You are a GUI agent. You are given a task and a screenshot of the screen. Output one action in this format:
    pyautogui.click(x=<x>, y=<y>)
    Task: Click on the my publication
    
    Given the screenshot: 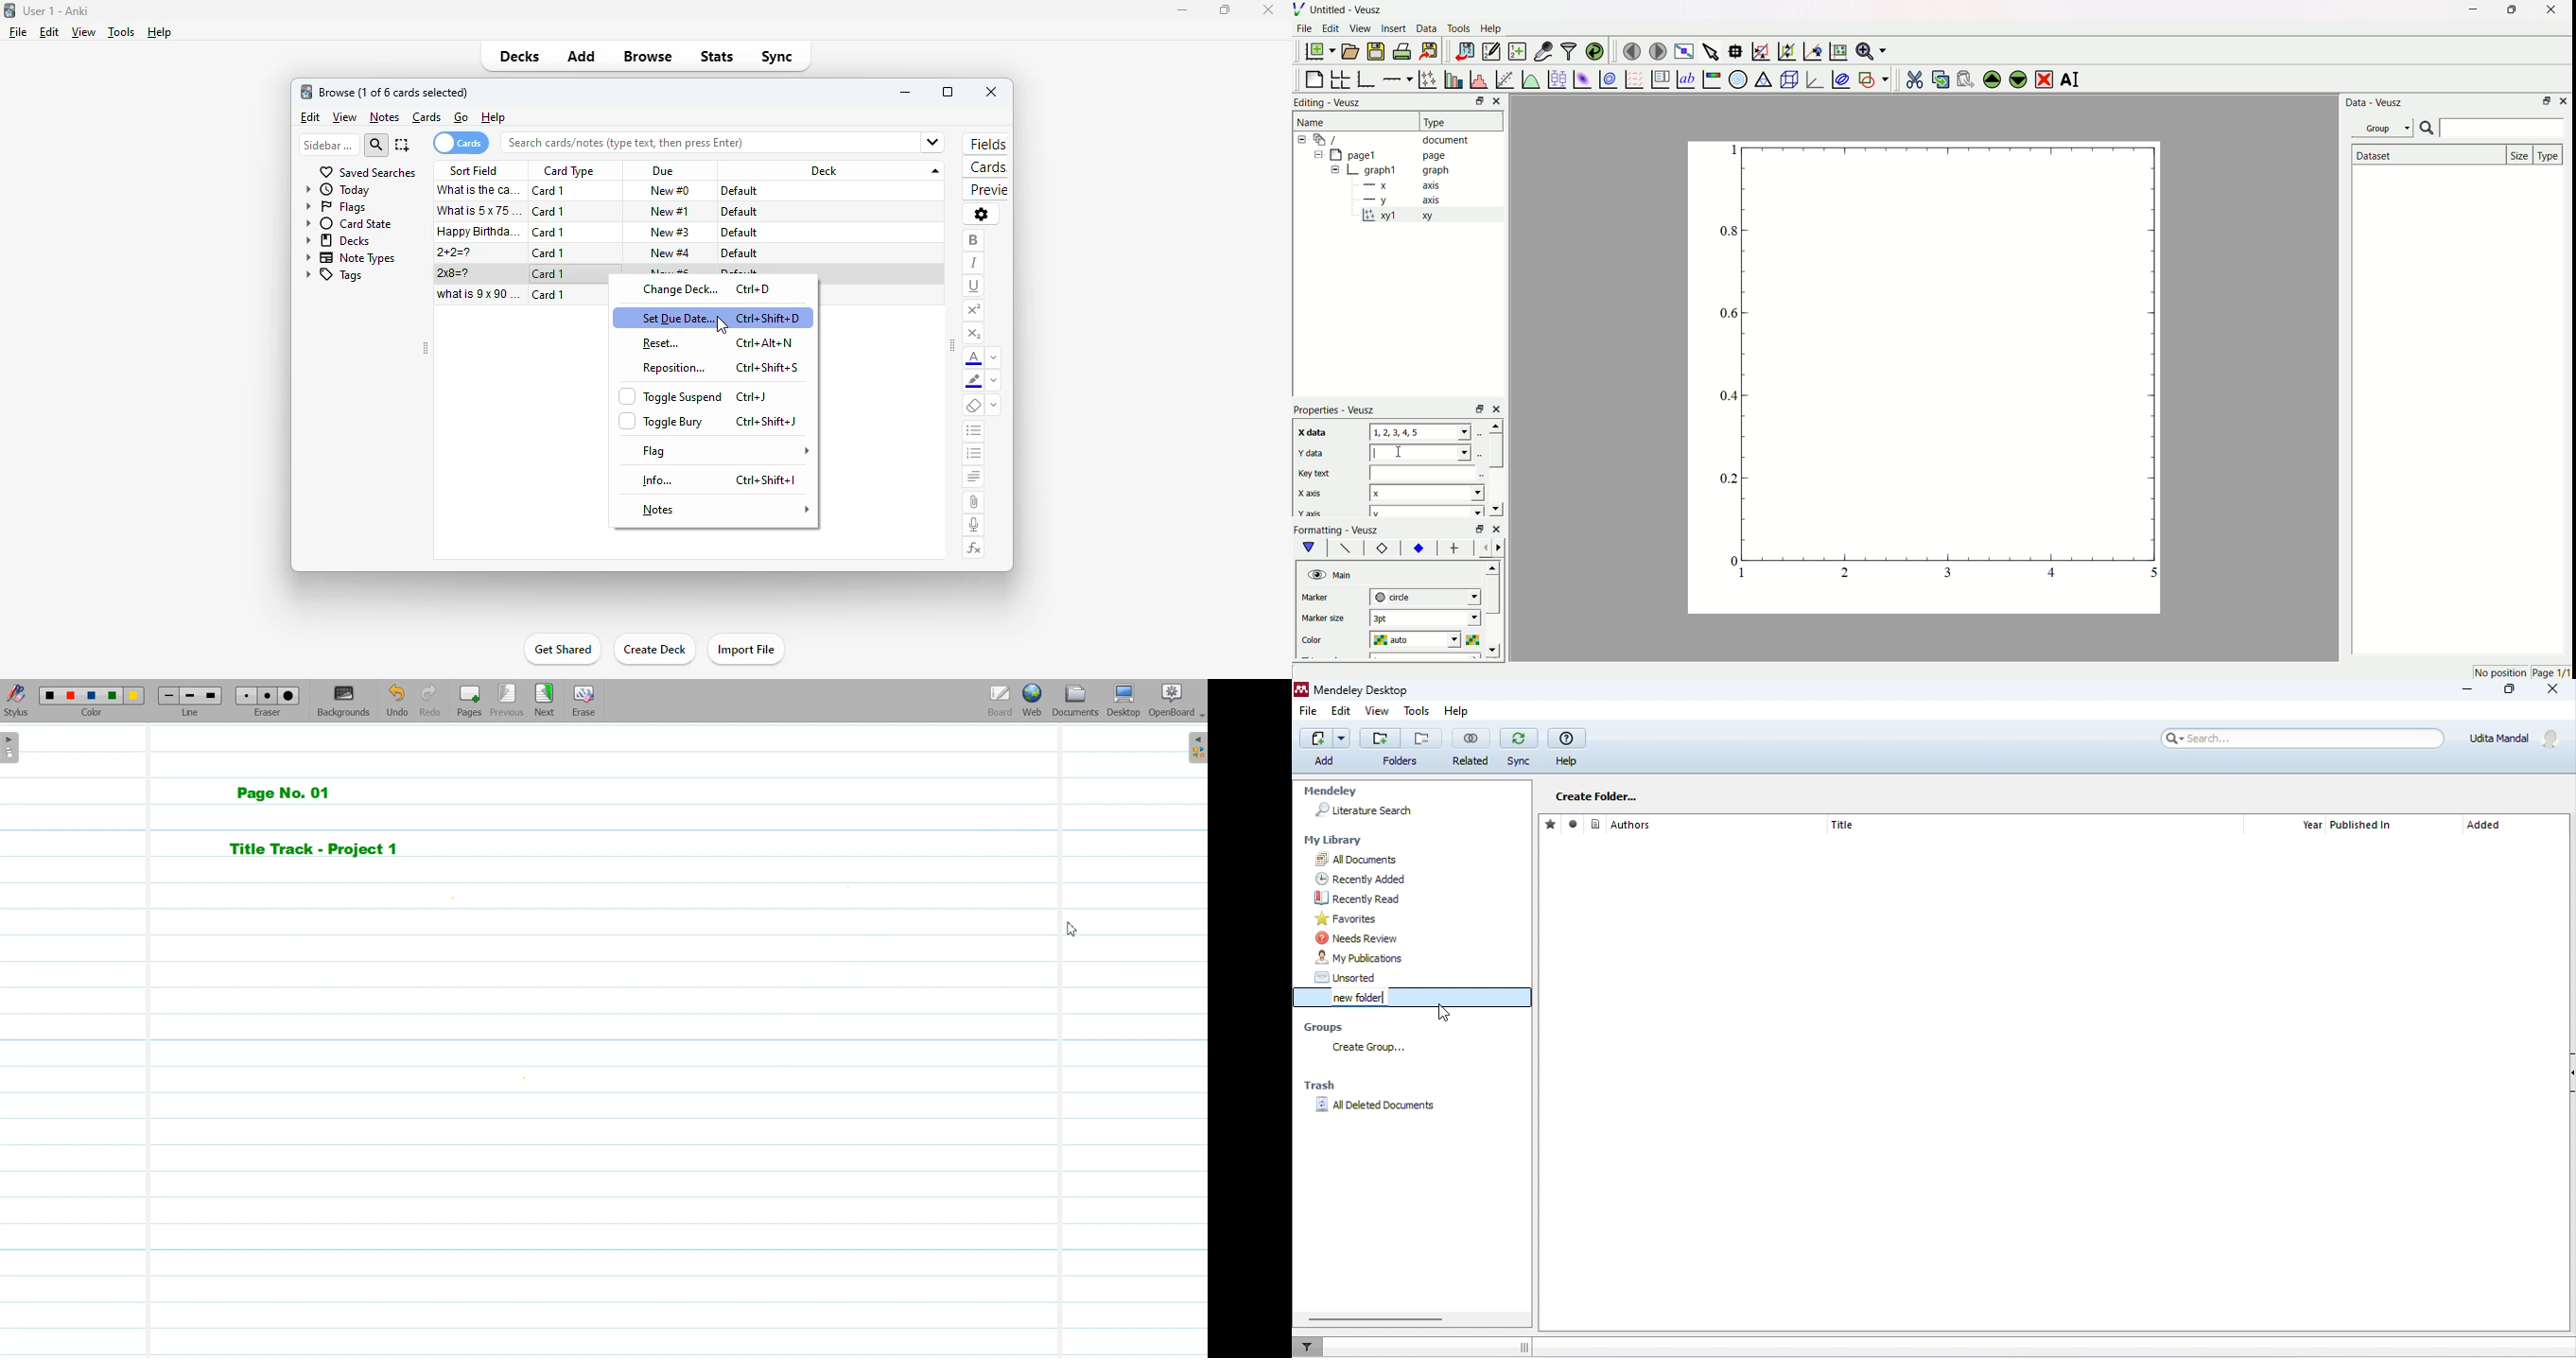 What is the action you would take?
    pyautogui.click(x=1421, y=958)
    